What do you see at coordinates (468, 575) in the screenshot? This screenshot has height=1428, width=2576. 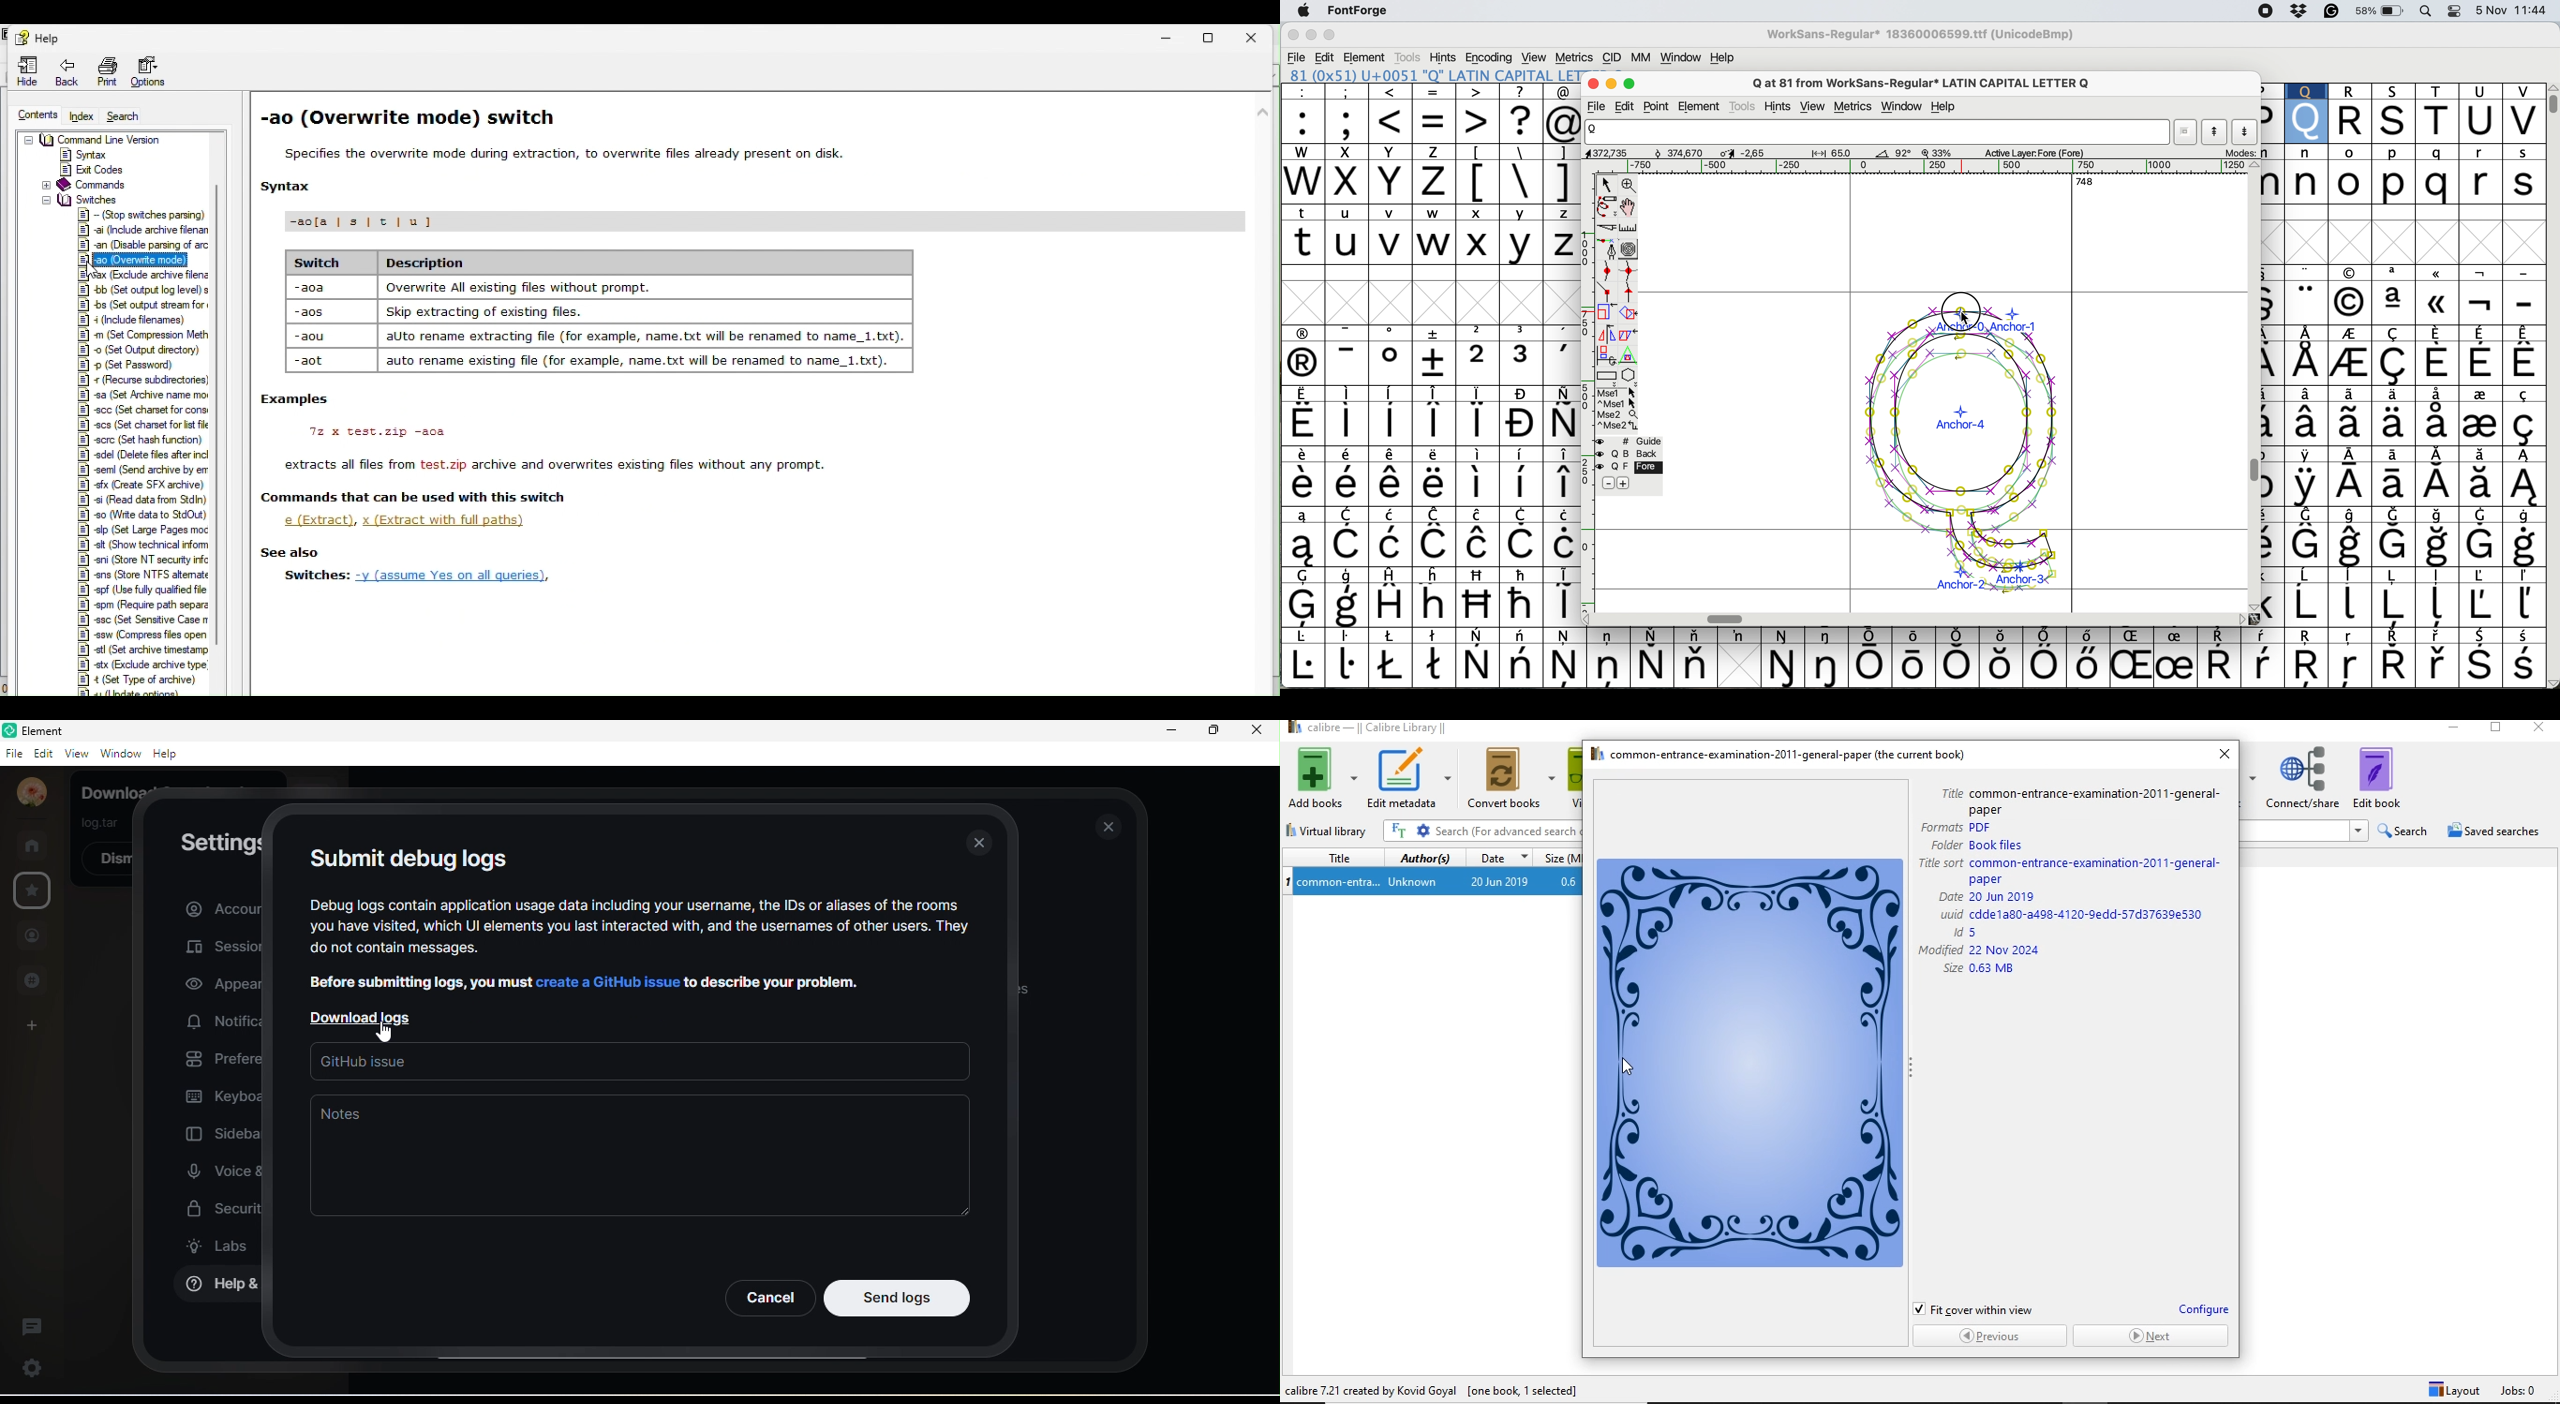 I see `-y (assume Yes on all quenes` at bounding box center [468, 575].